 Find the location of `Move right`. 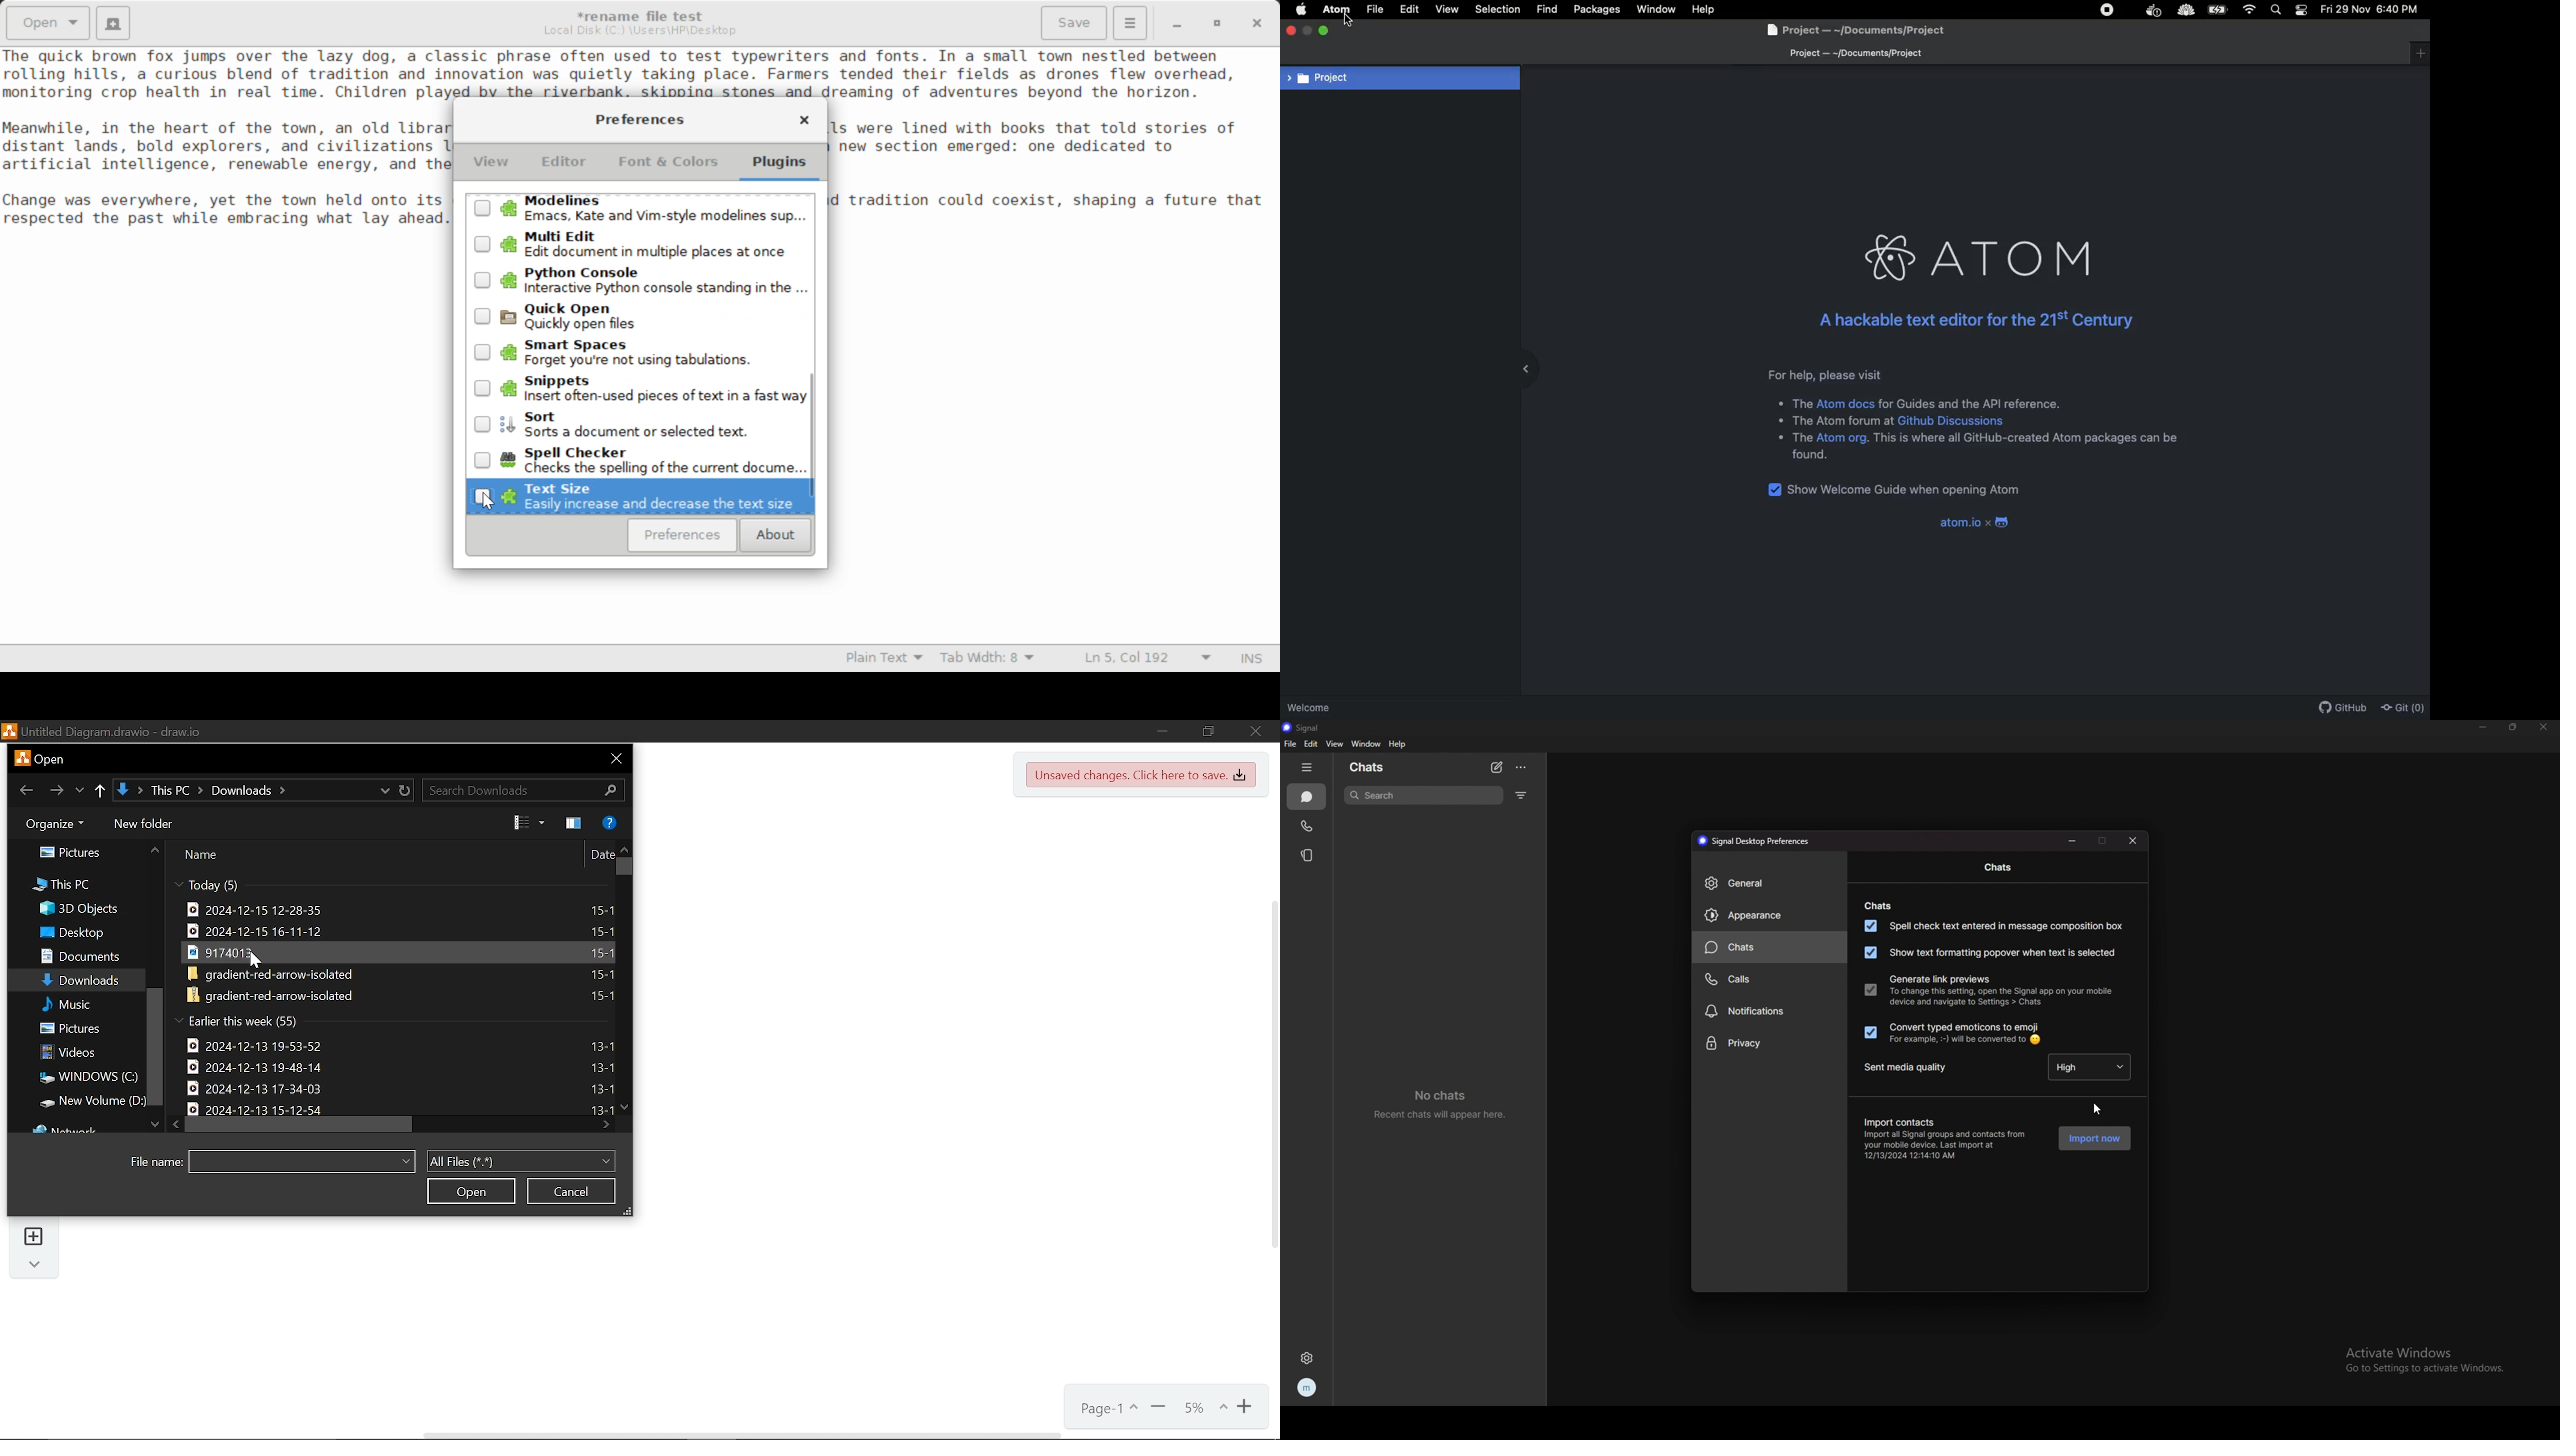

Move right is located at coordinates (606, 1126).